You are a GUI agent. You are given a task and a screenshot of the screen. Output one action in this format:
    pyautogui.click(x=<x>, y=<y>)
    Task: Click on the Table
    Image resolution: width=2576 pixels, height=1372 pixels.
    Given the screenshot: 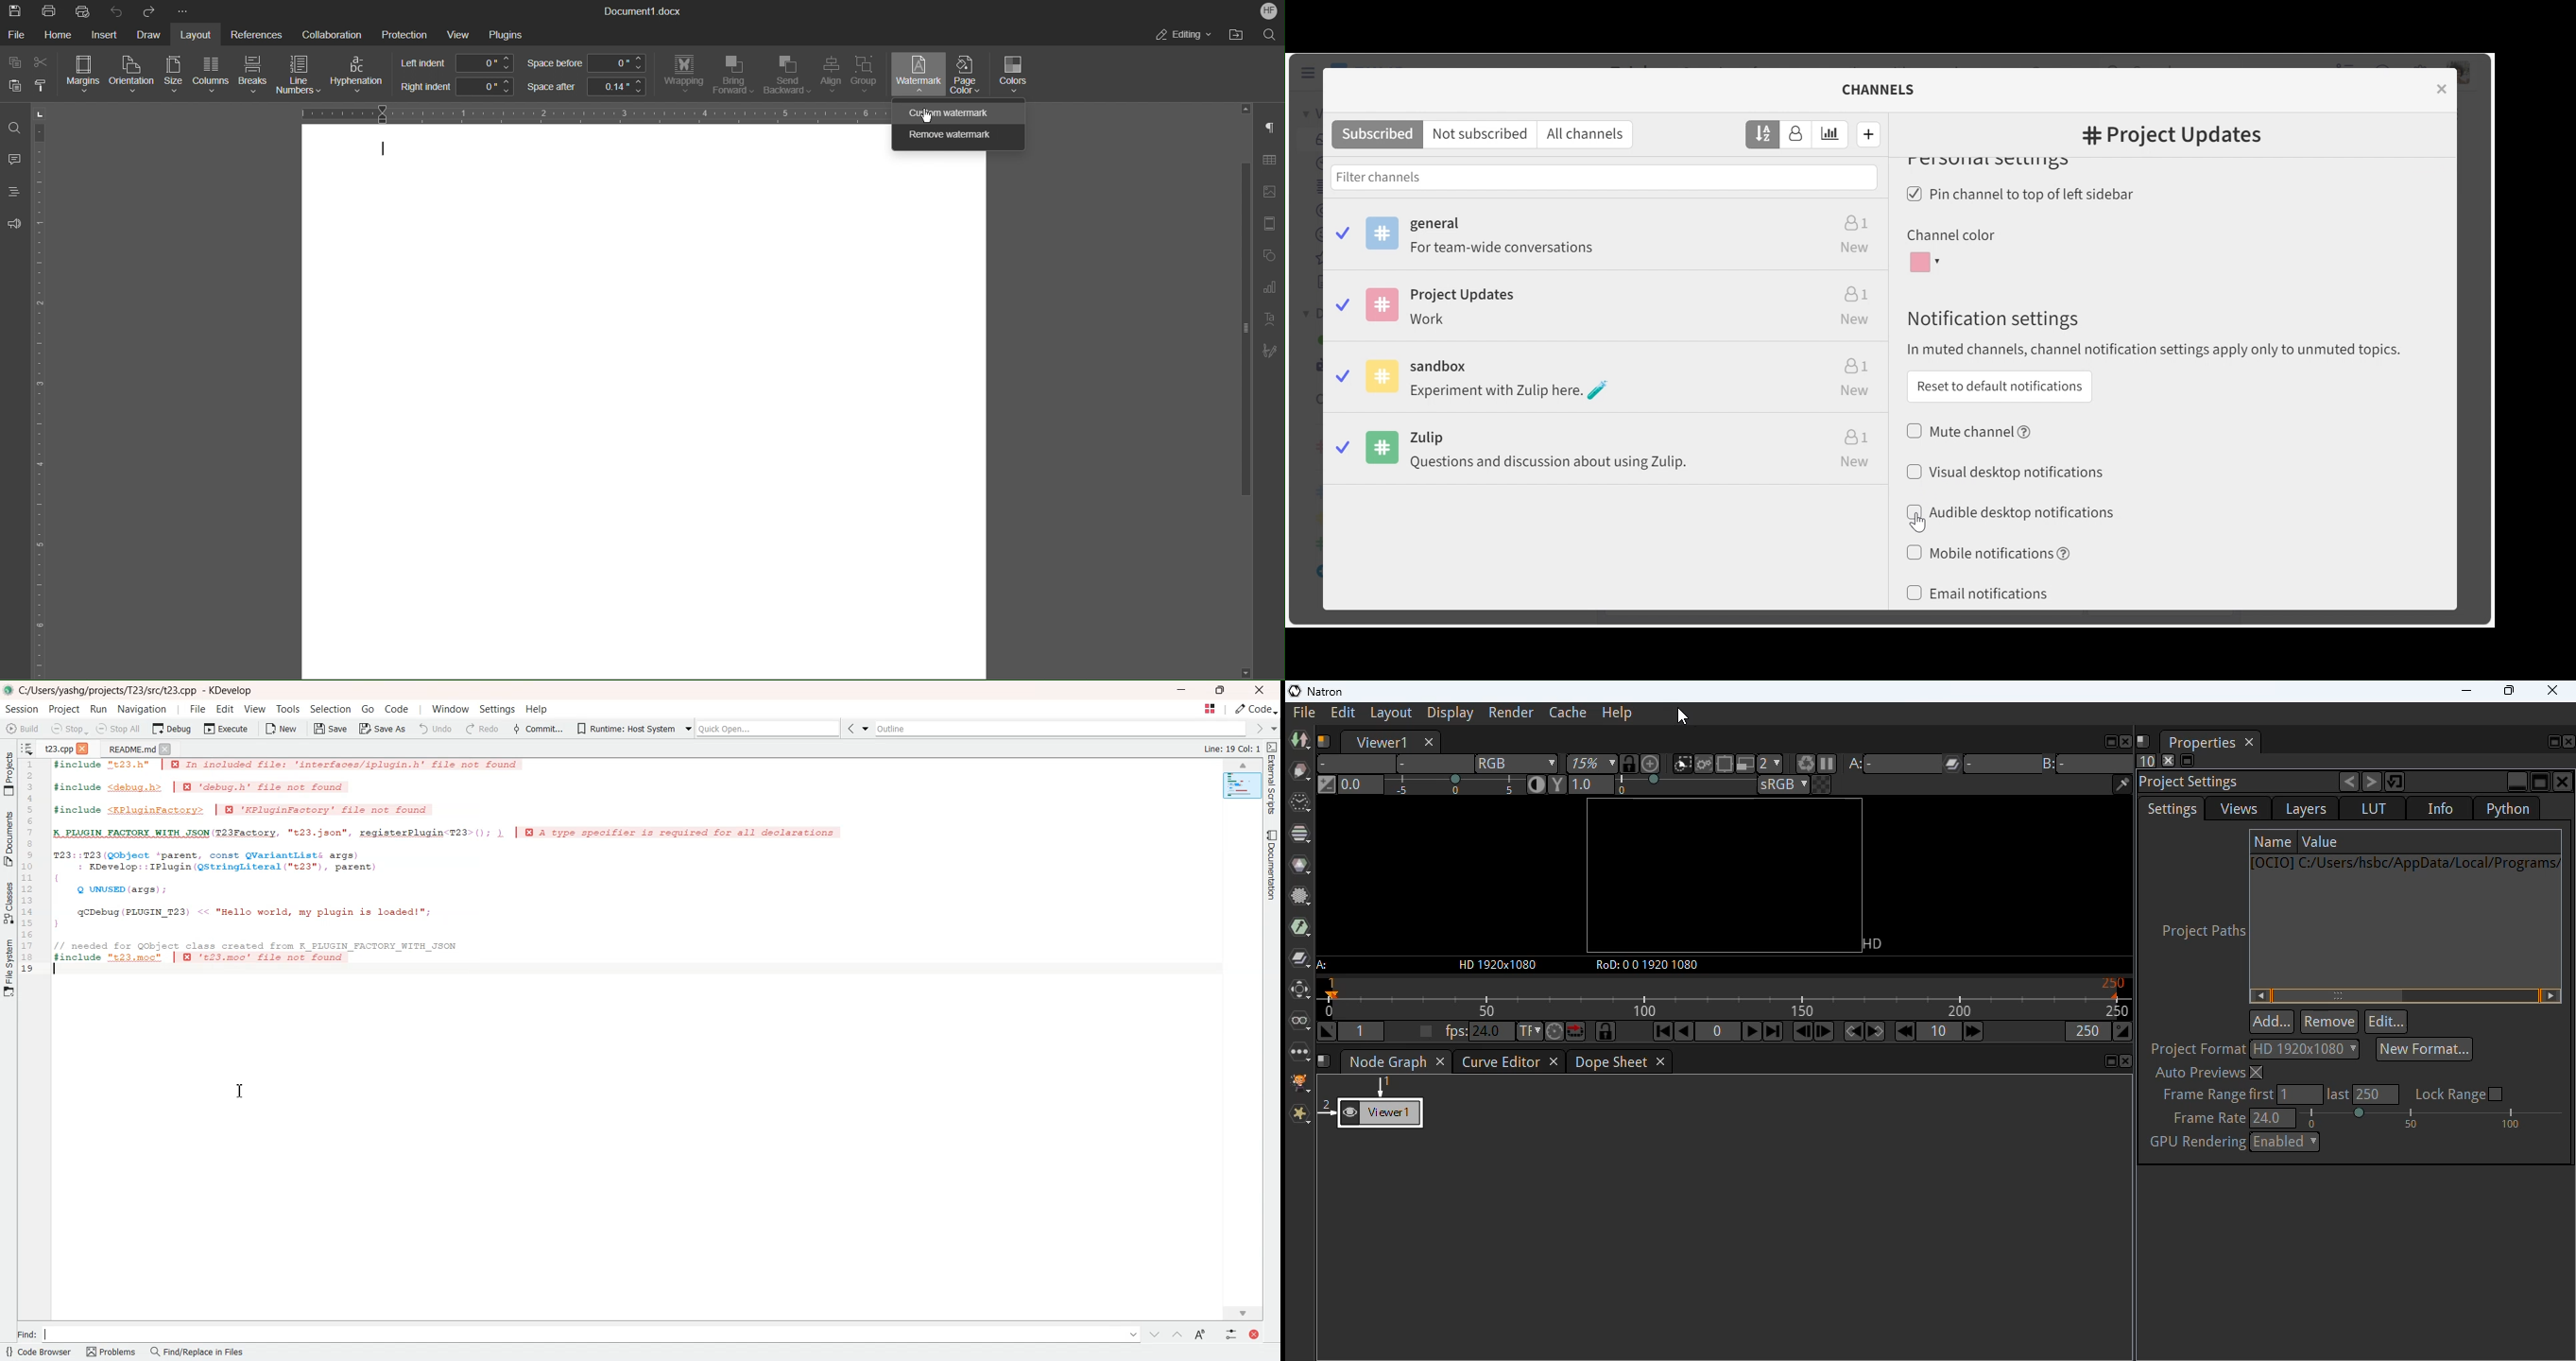 What is the action you would take?
    pyautogui.click(x=1270, y=162)
    